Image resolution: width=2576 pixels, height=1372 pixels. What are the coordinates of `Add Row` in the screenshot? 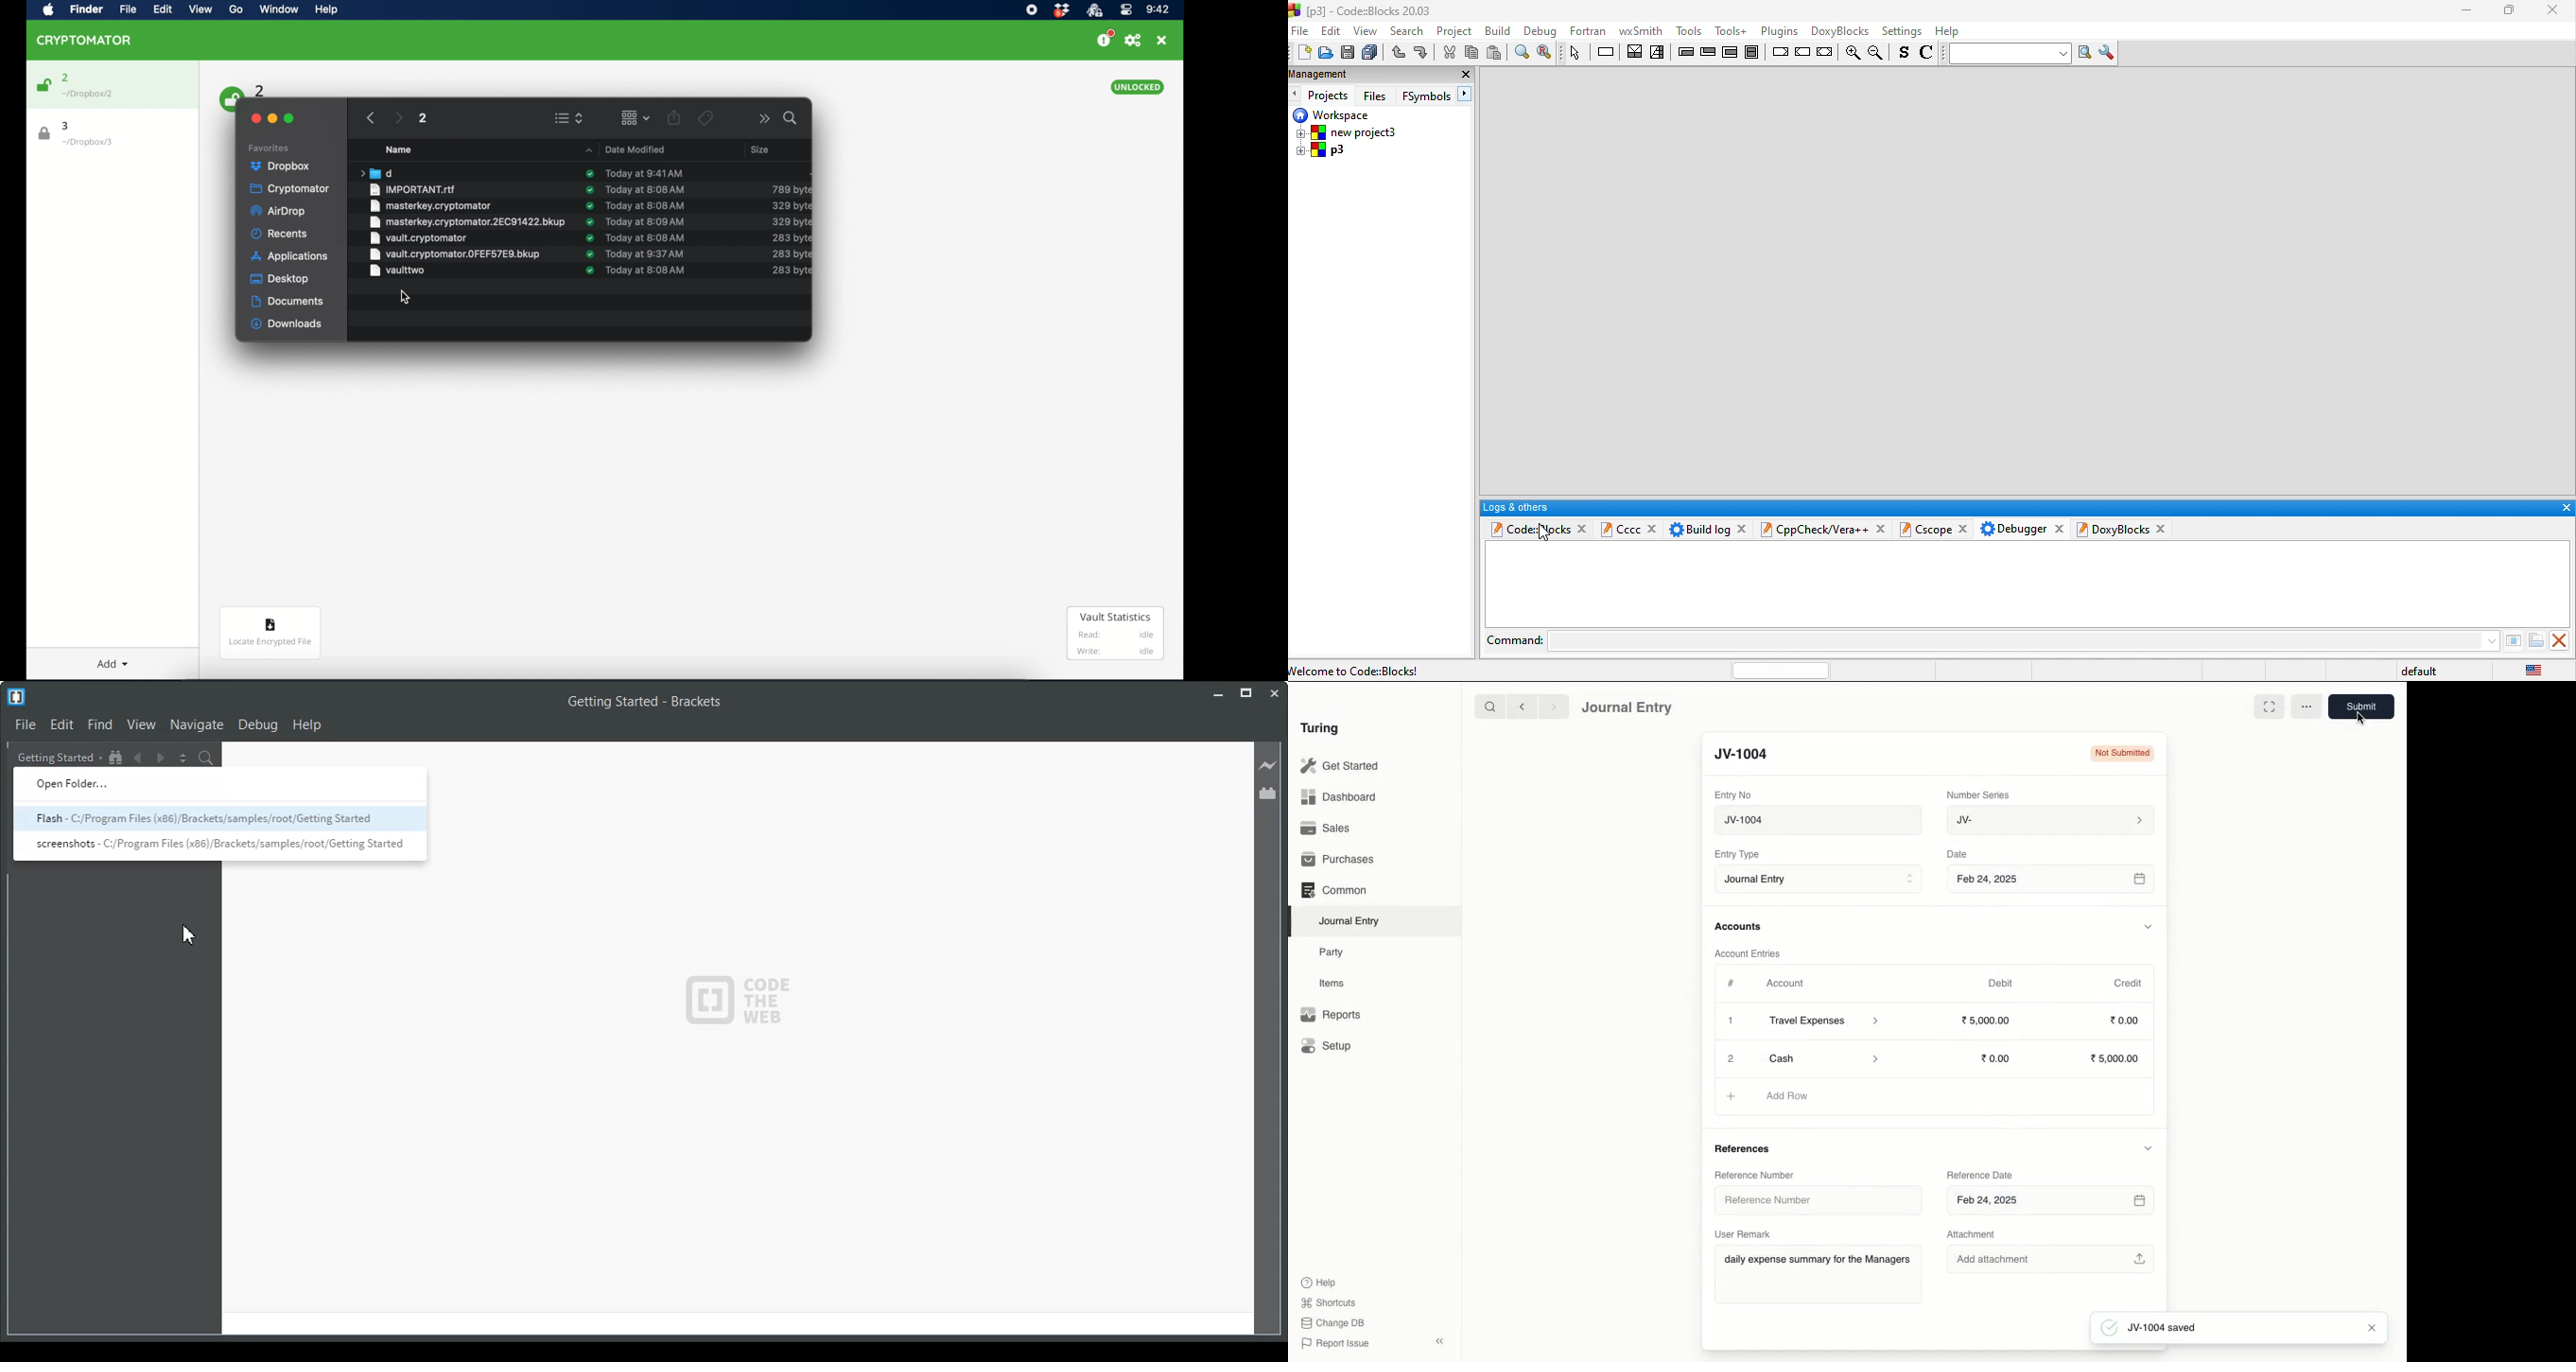 It's located at (1789, 1095).